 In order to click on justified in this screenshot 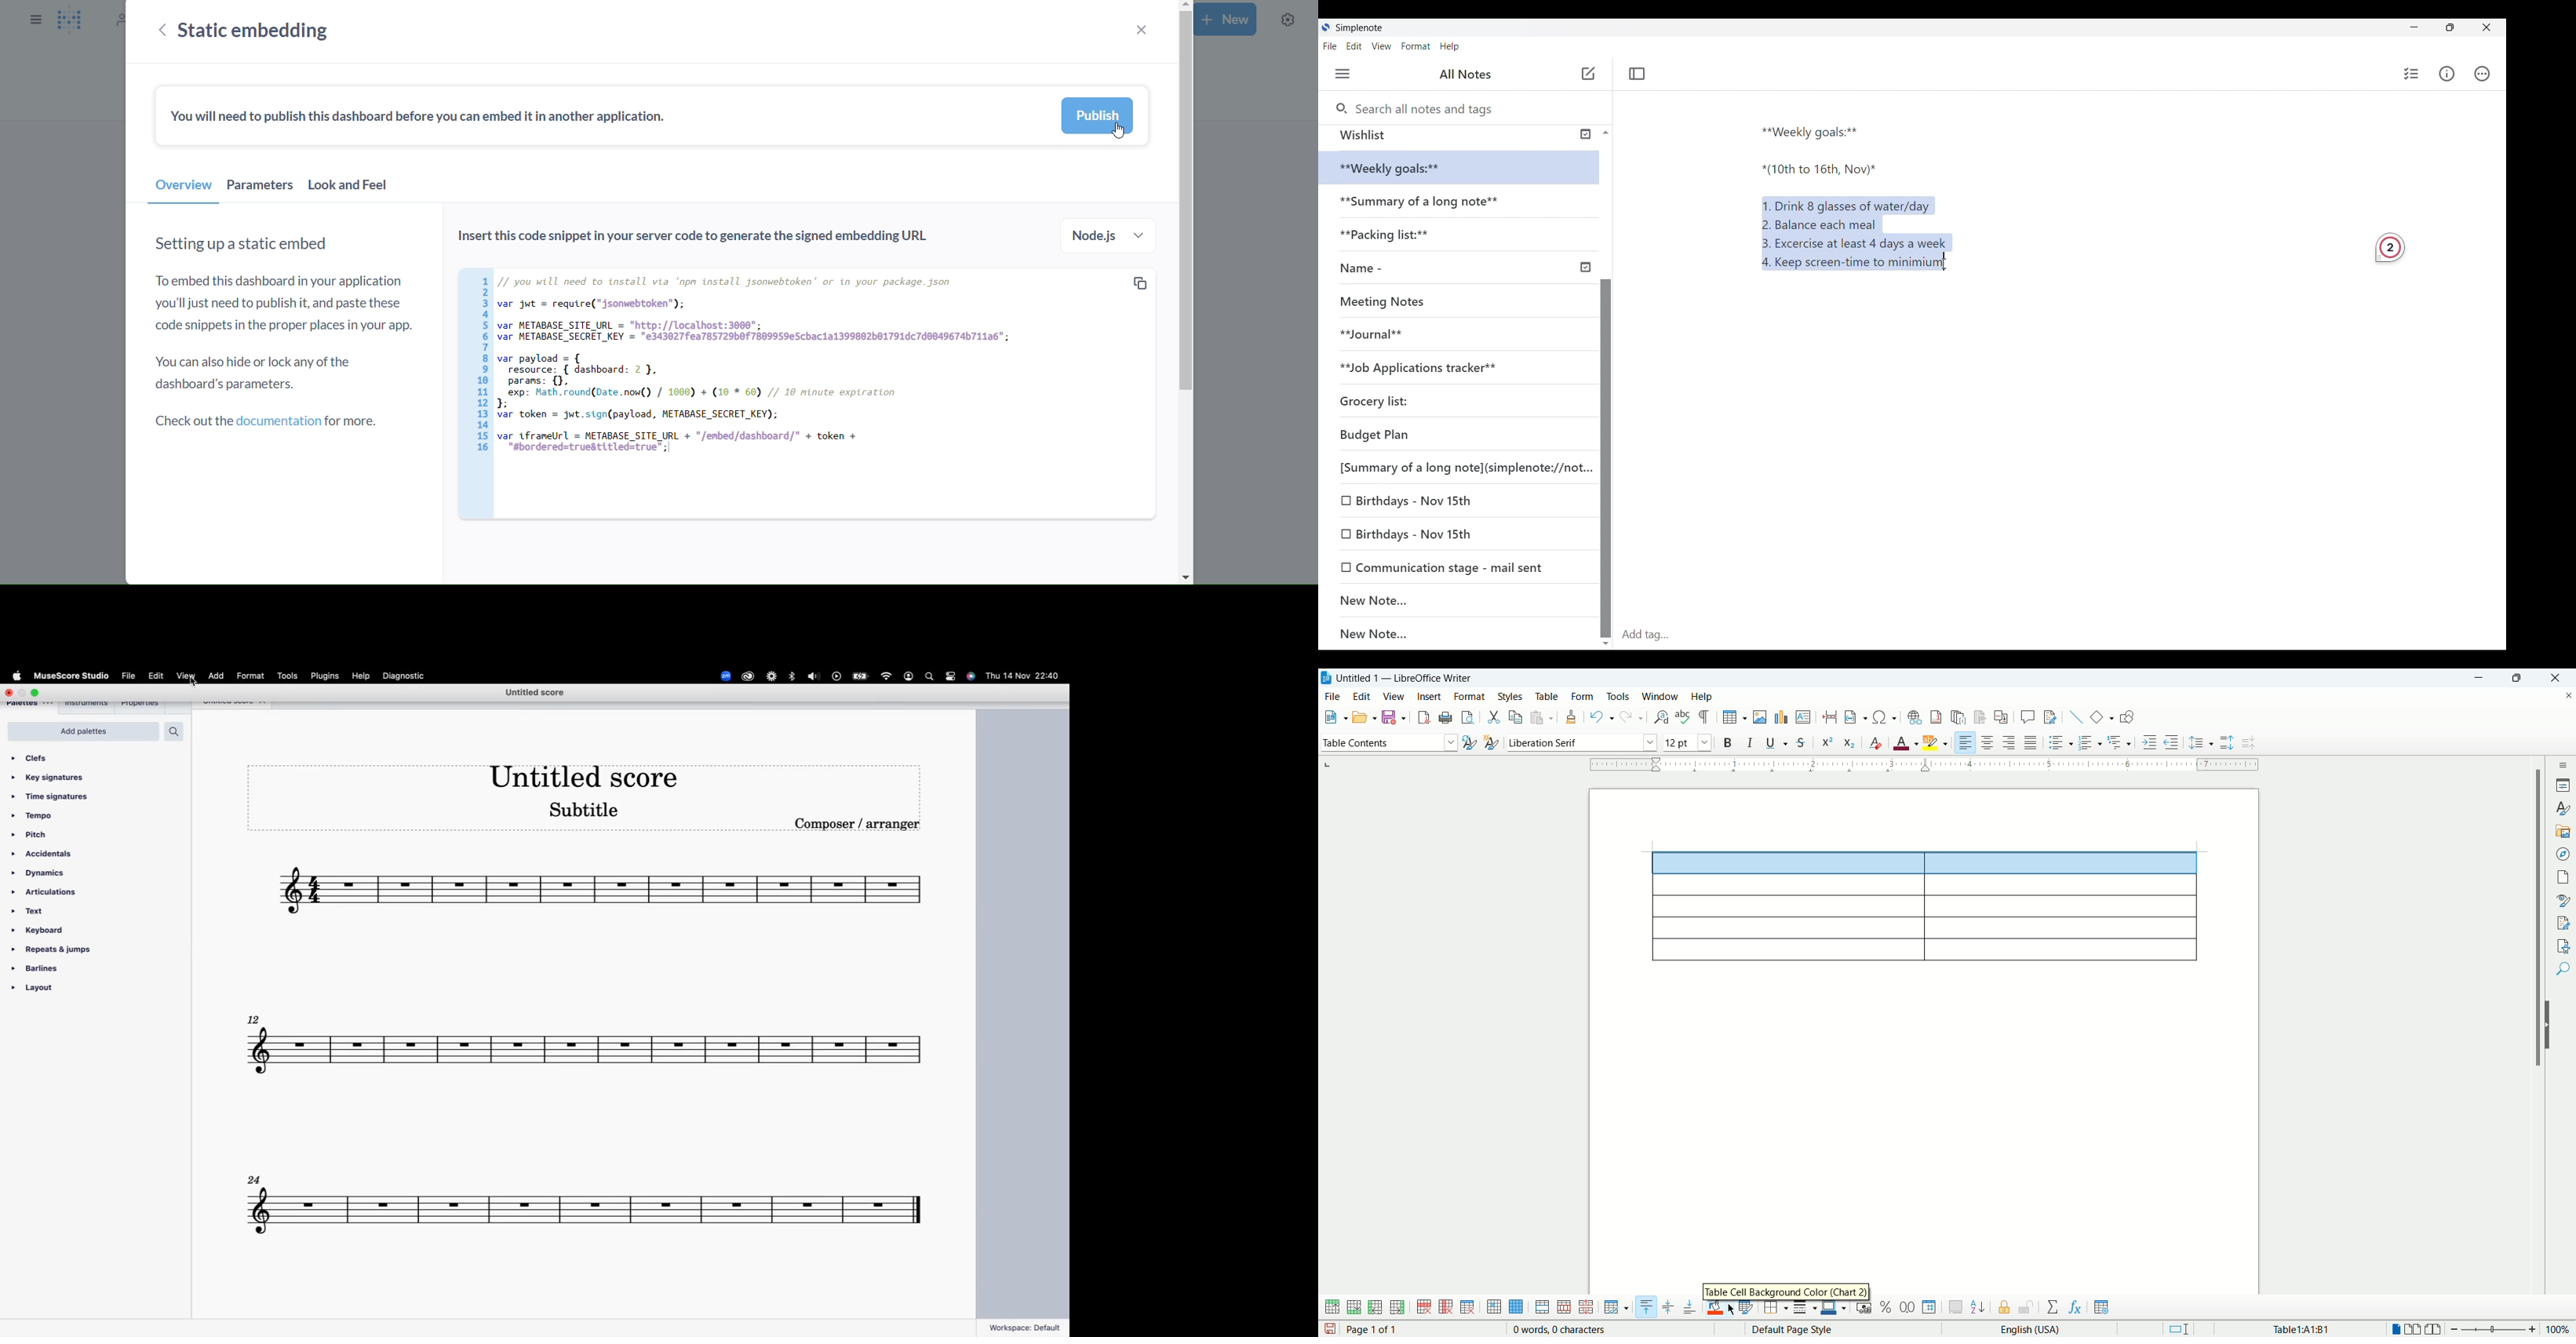, I will do `click(2031, 742)`.